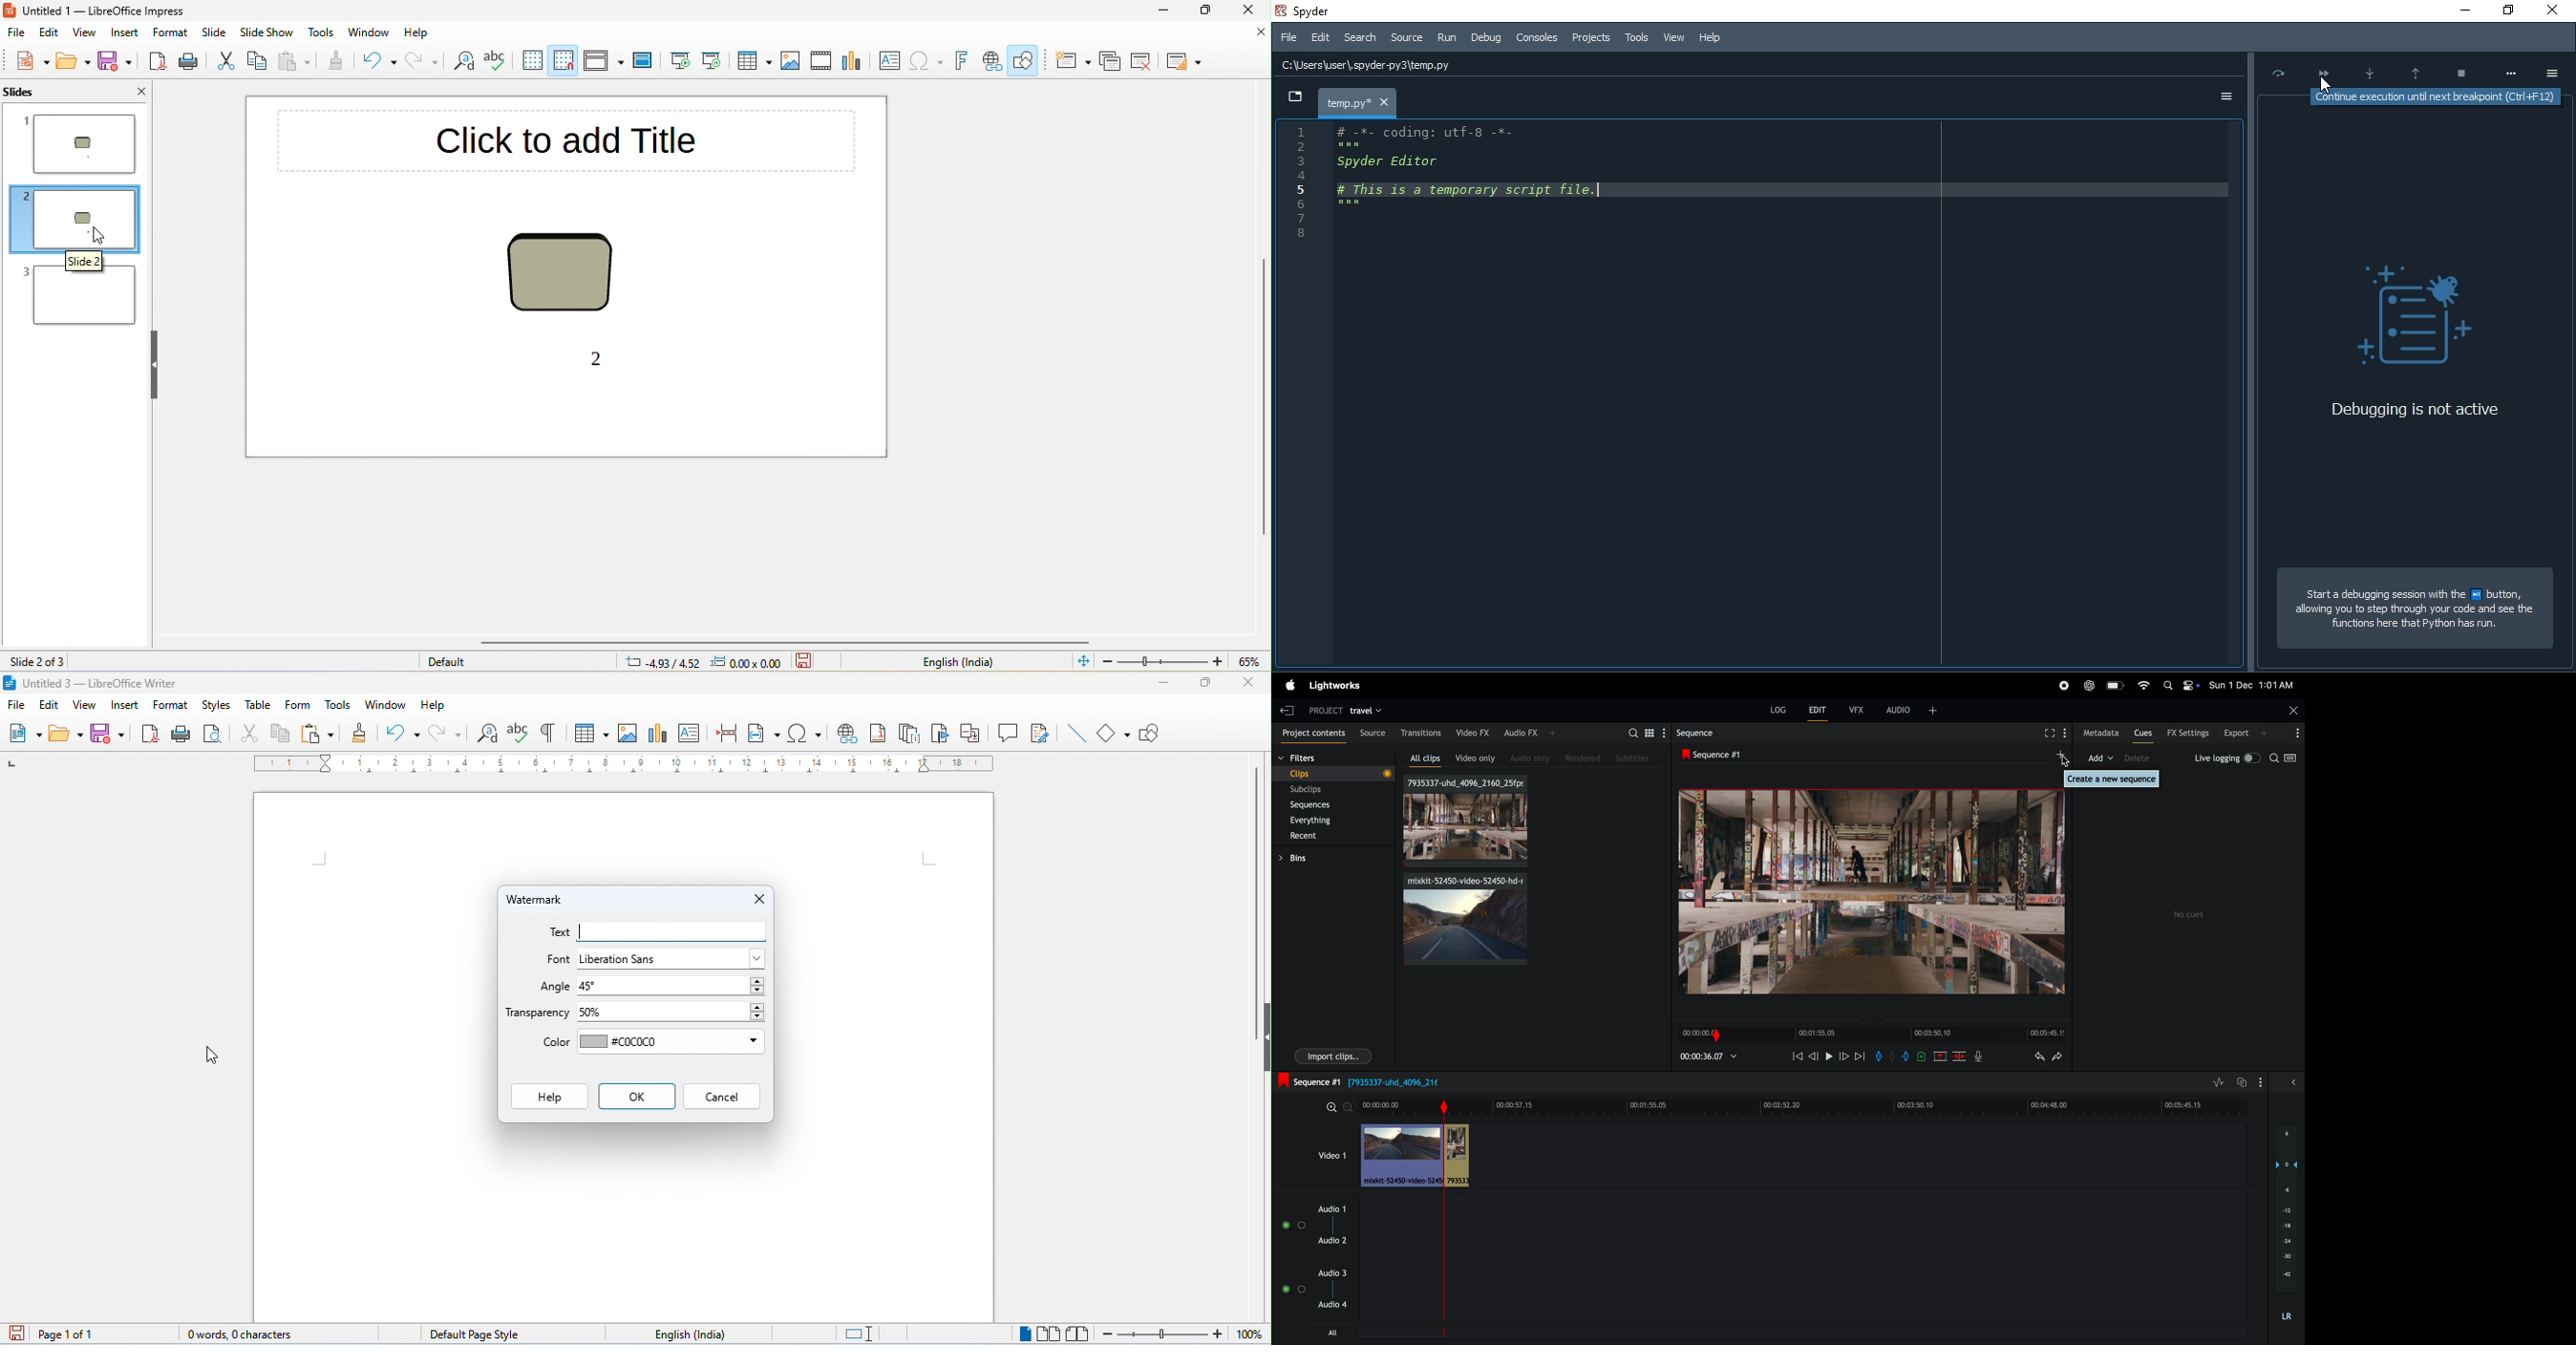 This screenshot has height=1372, width=2576. Describe the element at coordinates (2058, 1057) in the screenshot. I see `redo` at that location.